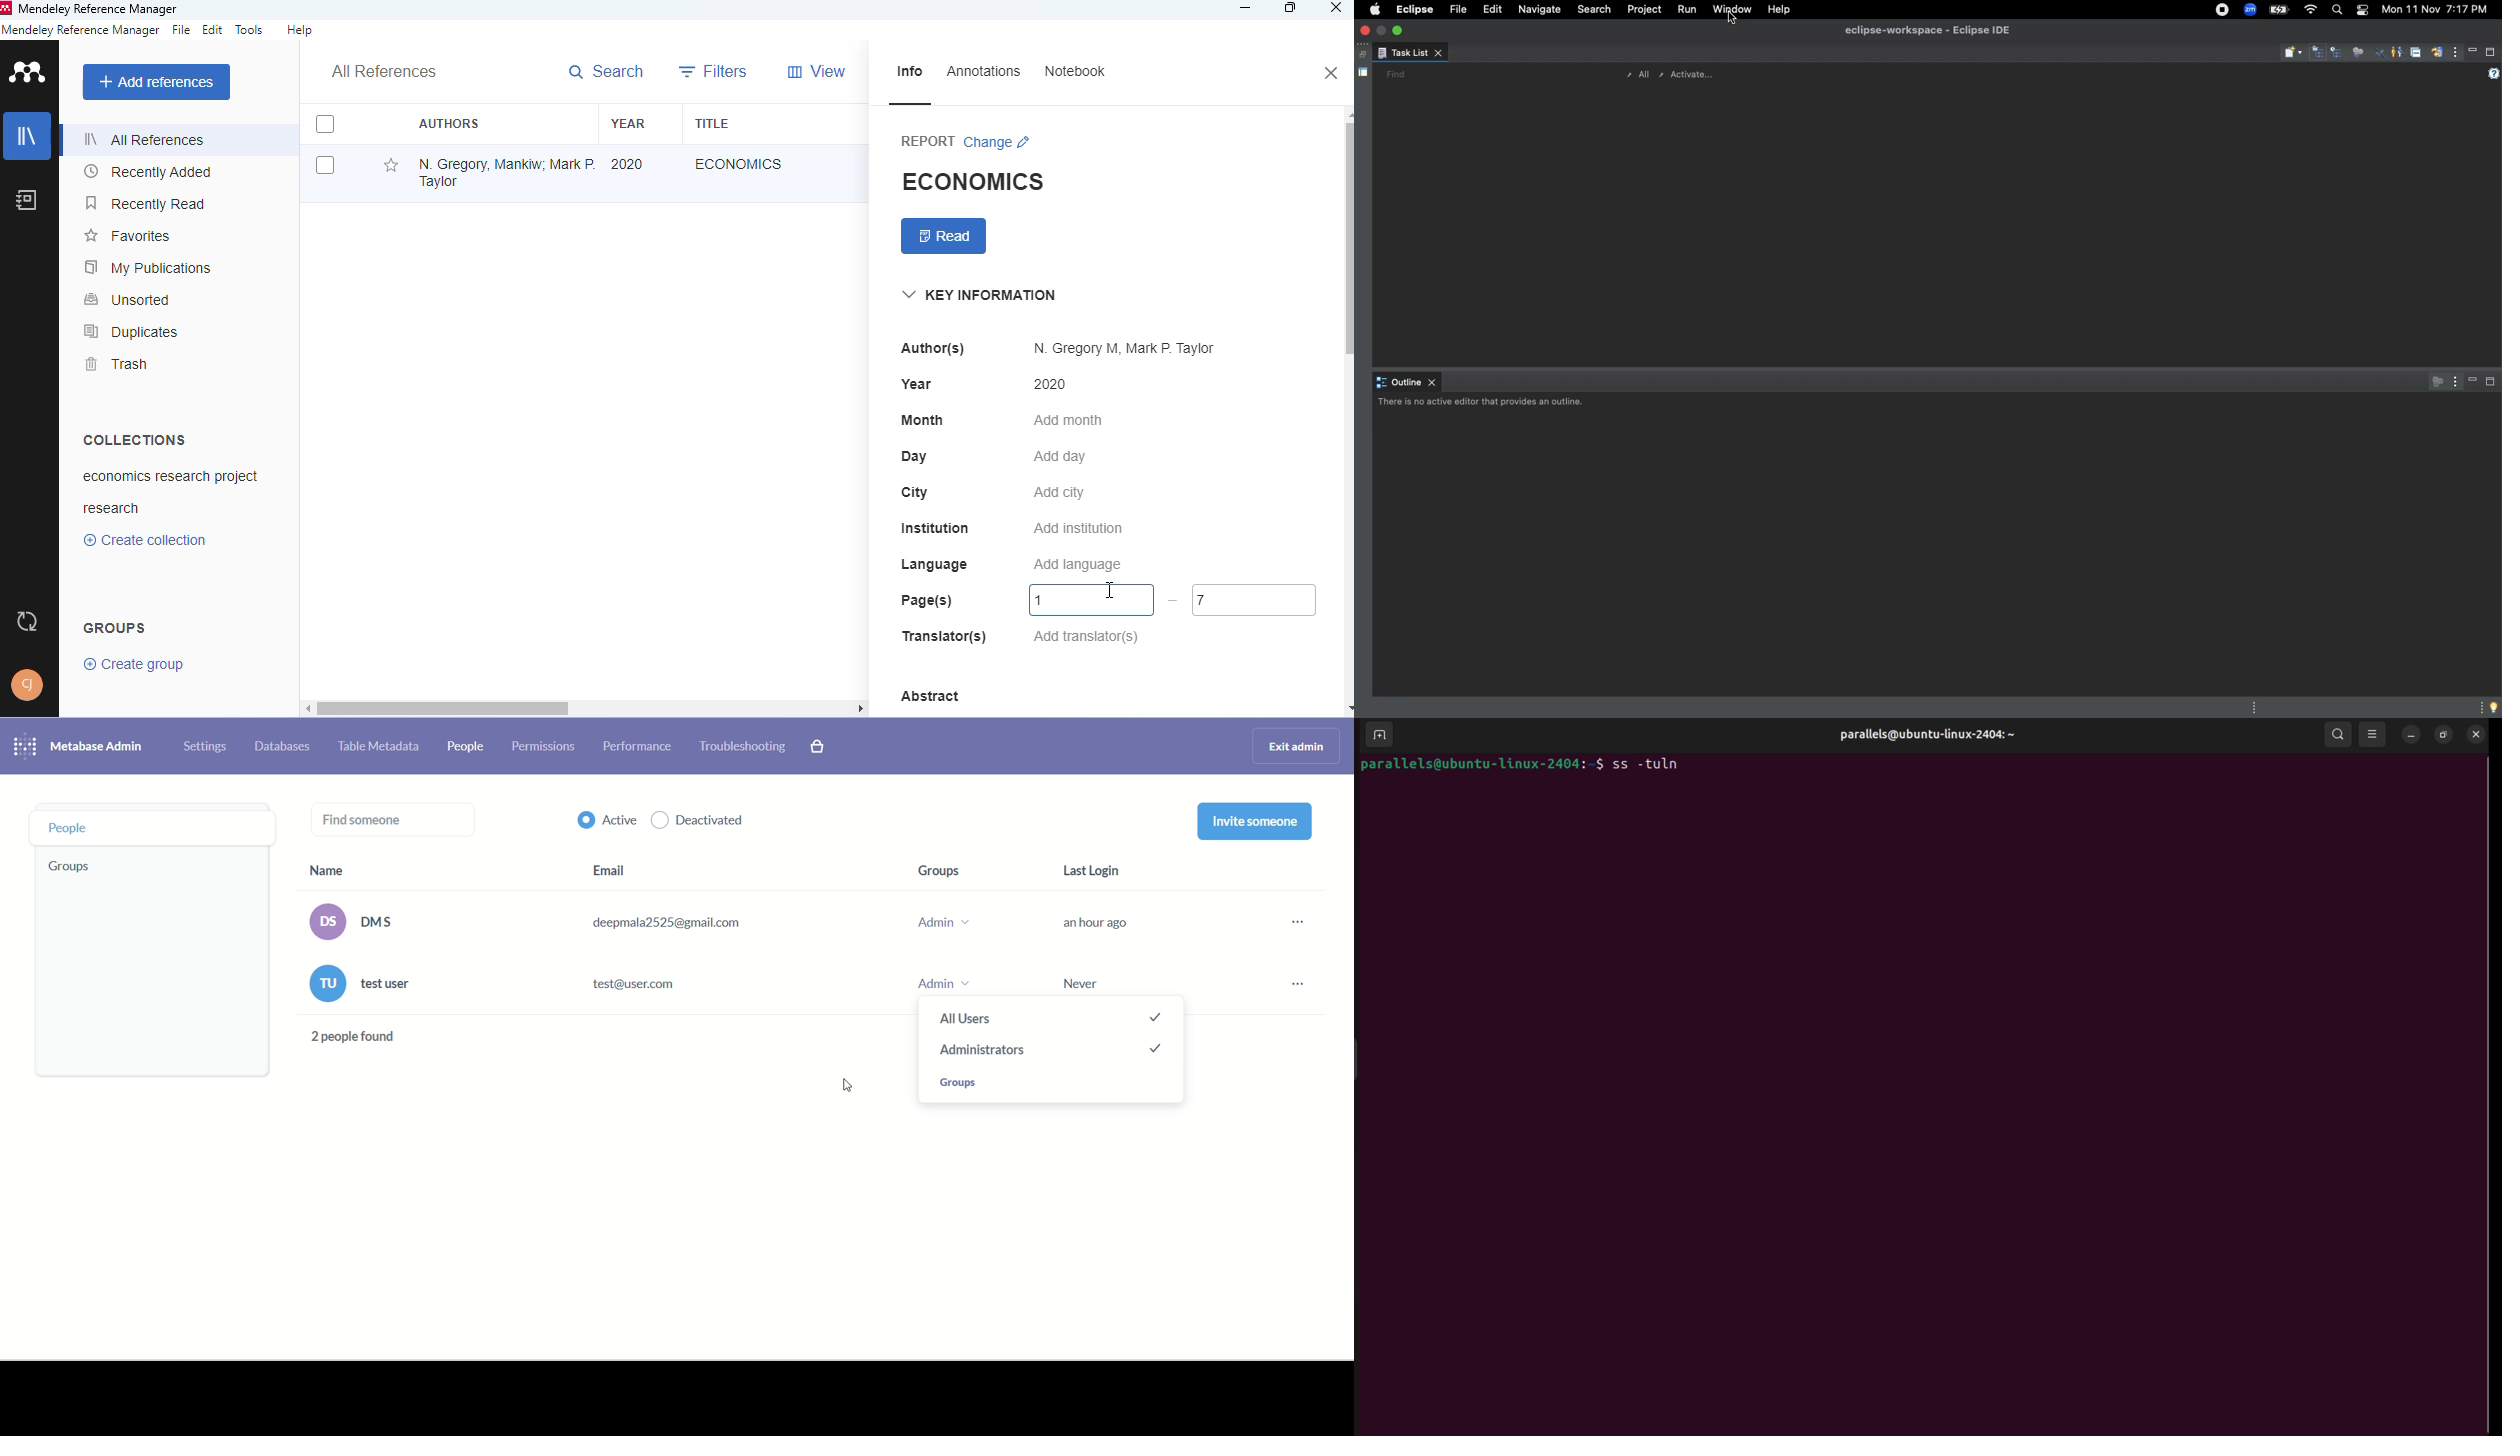  What do you see at coordinates (985, 71) in the screenshot?
I see `annotaions` at bounding box center [985, 71].